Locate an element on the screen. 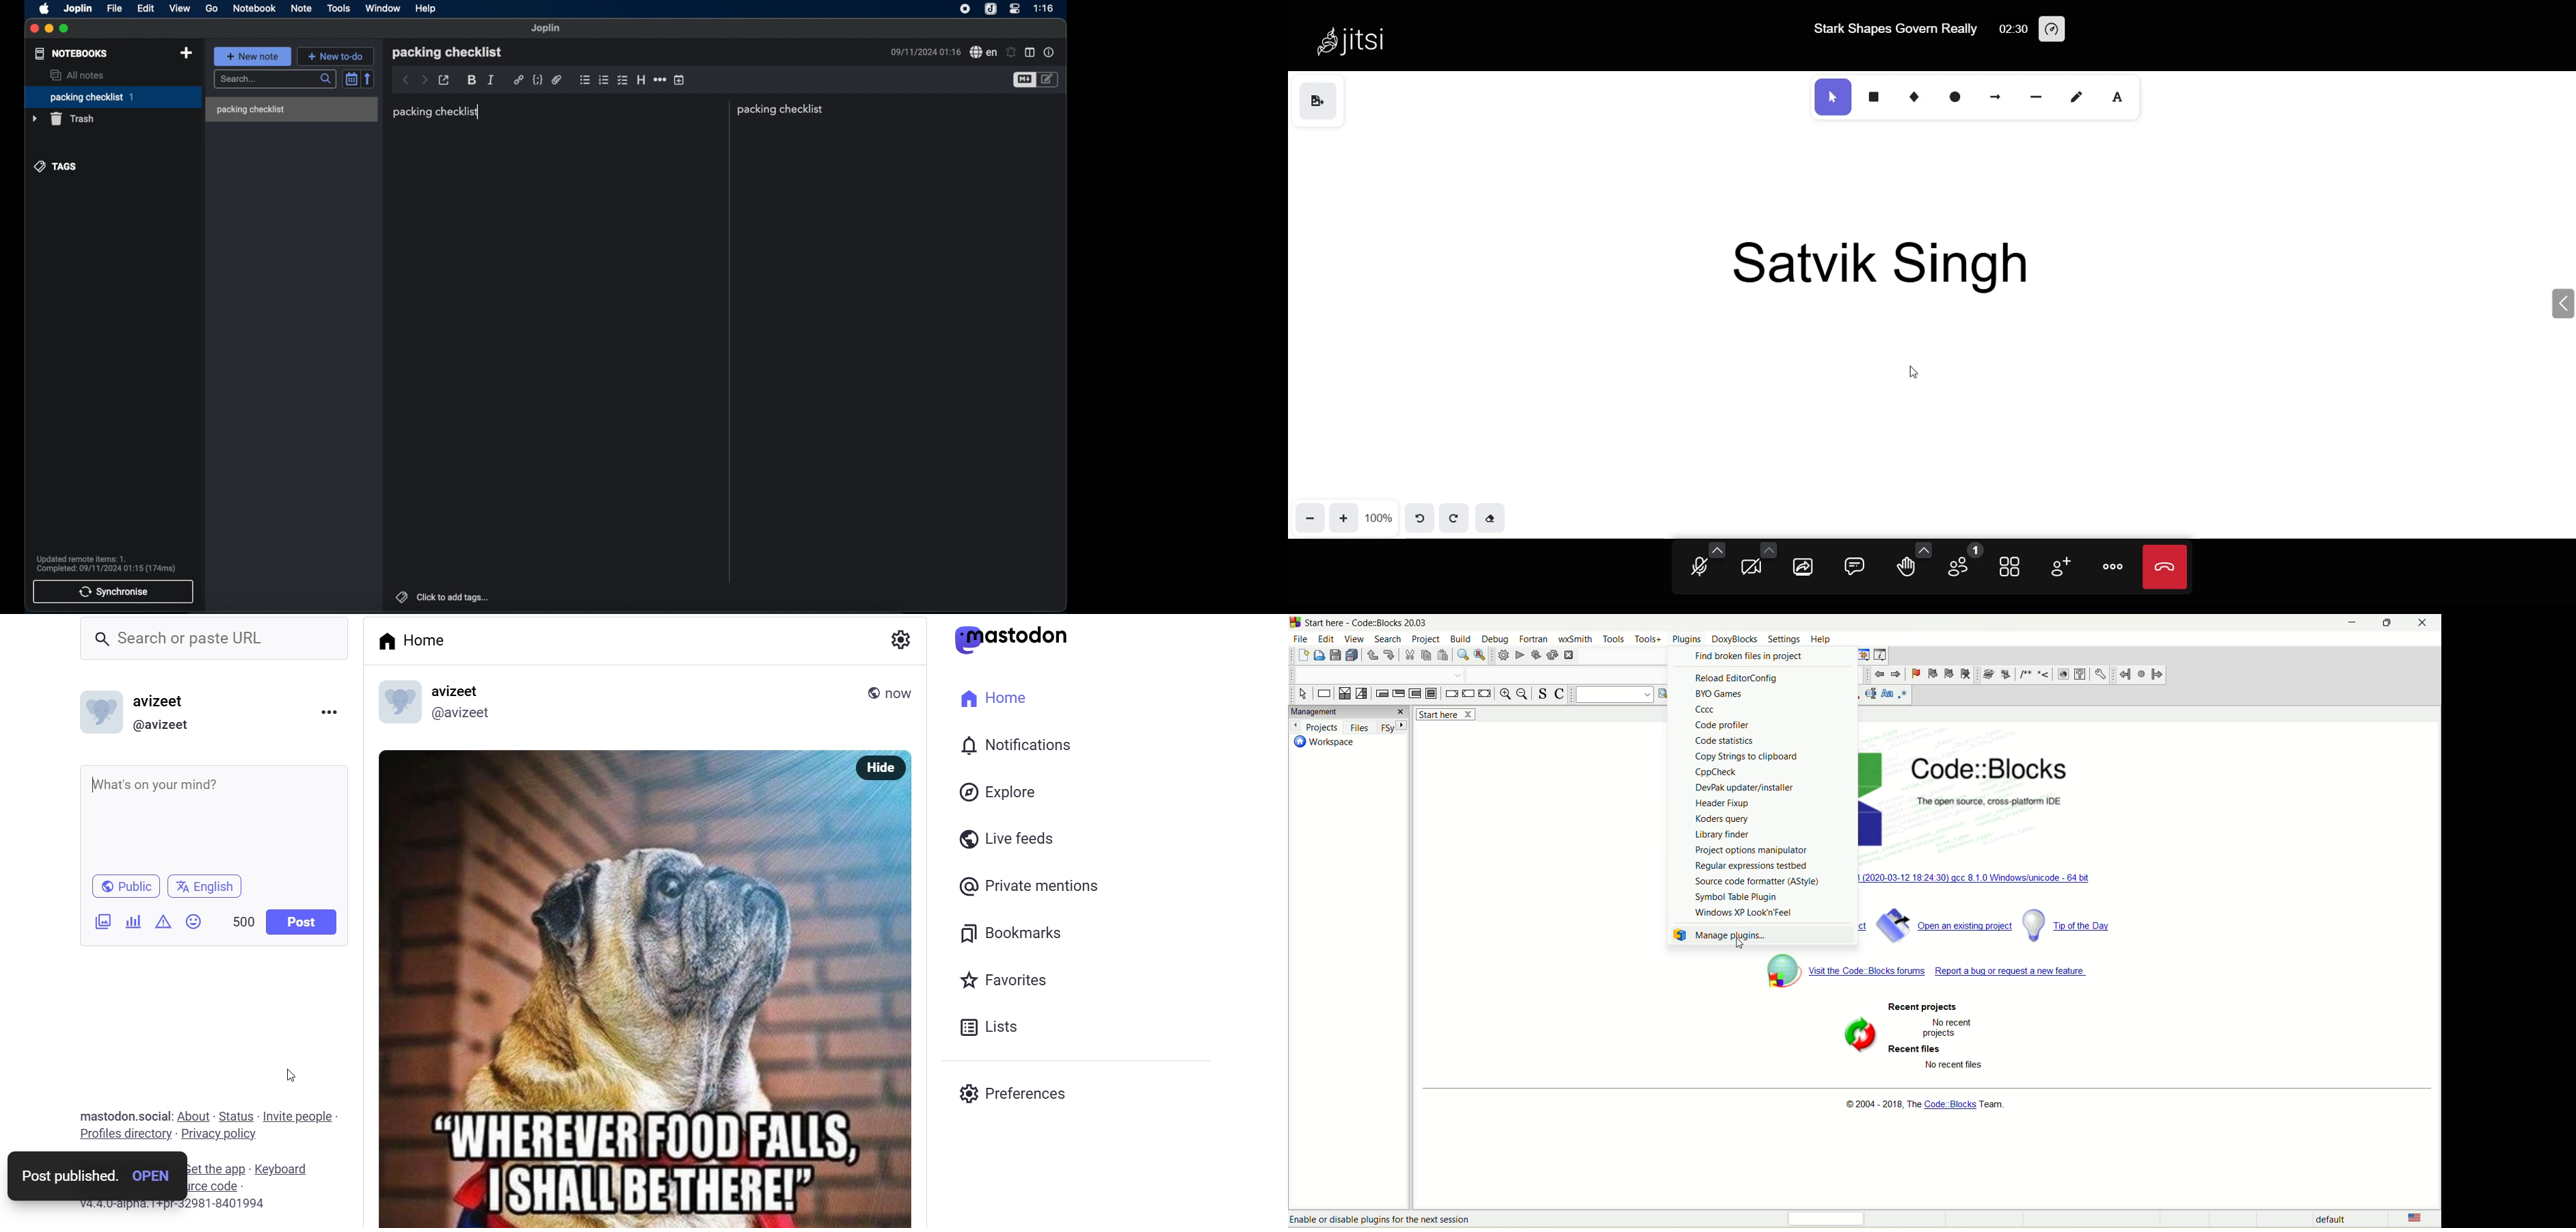 This screenshot has width=2576, height=1232. display picture is located at coordinates (98, 712).